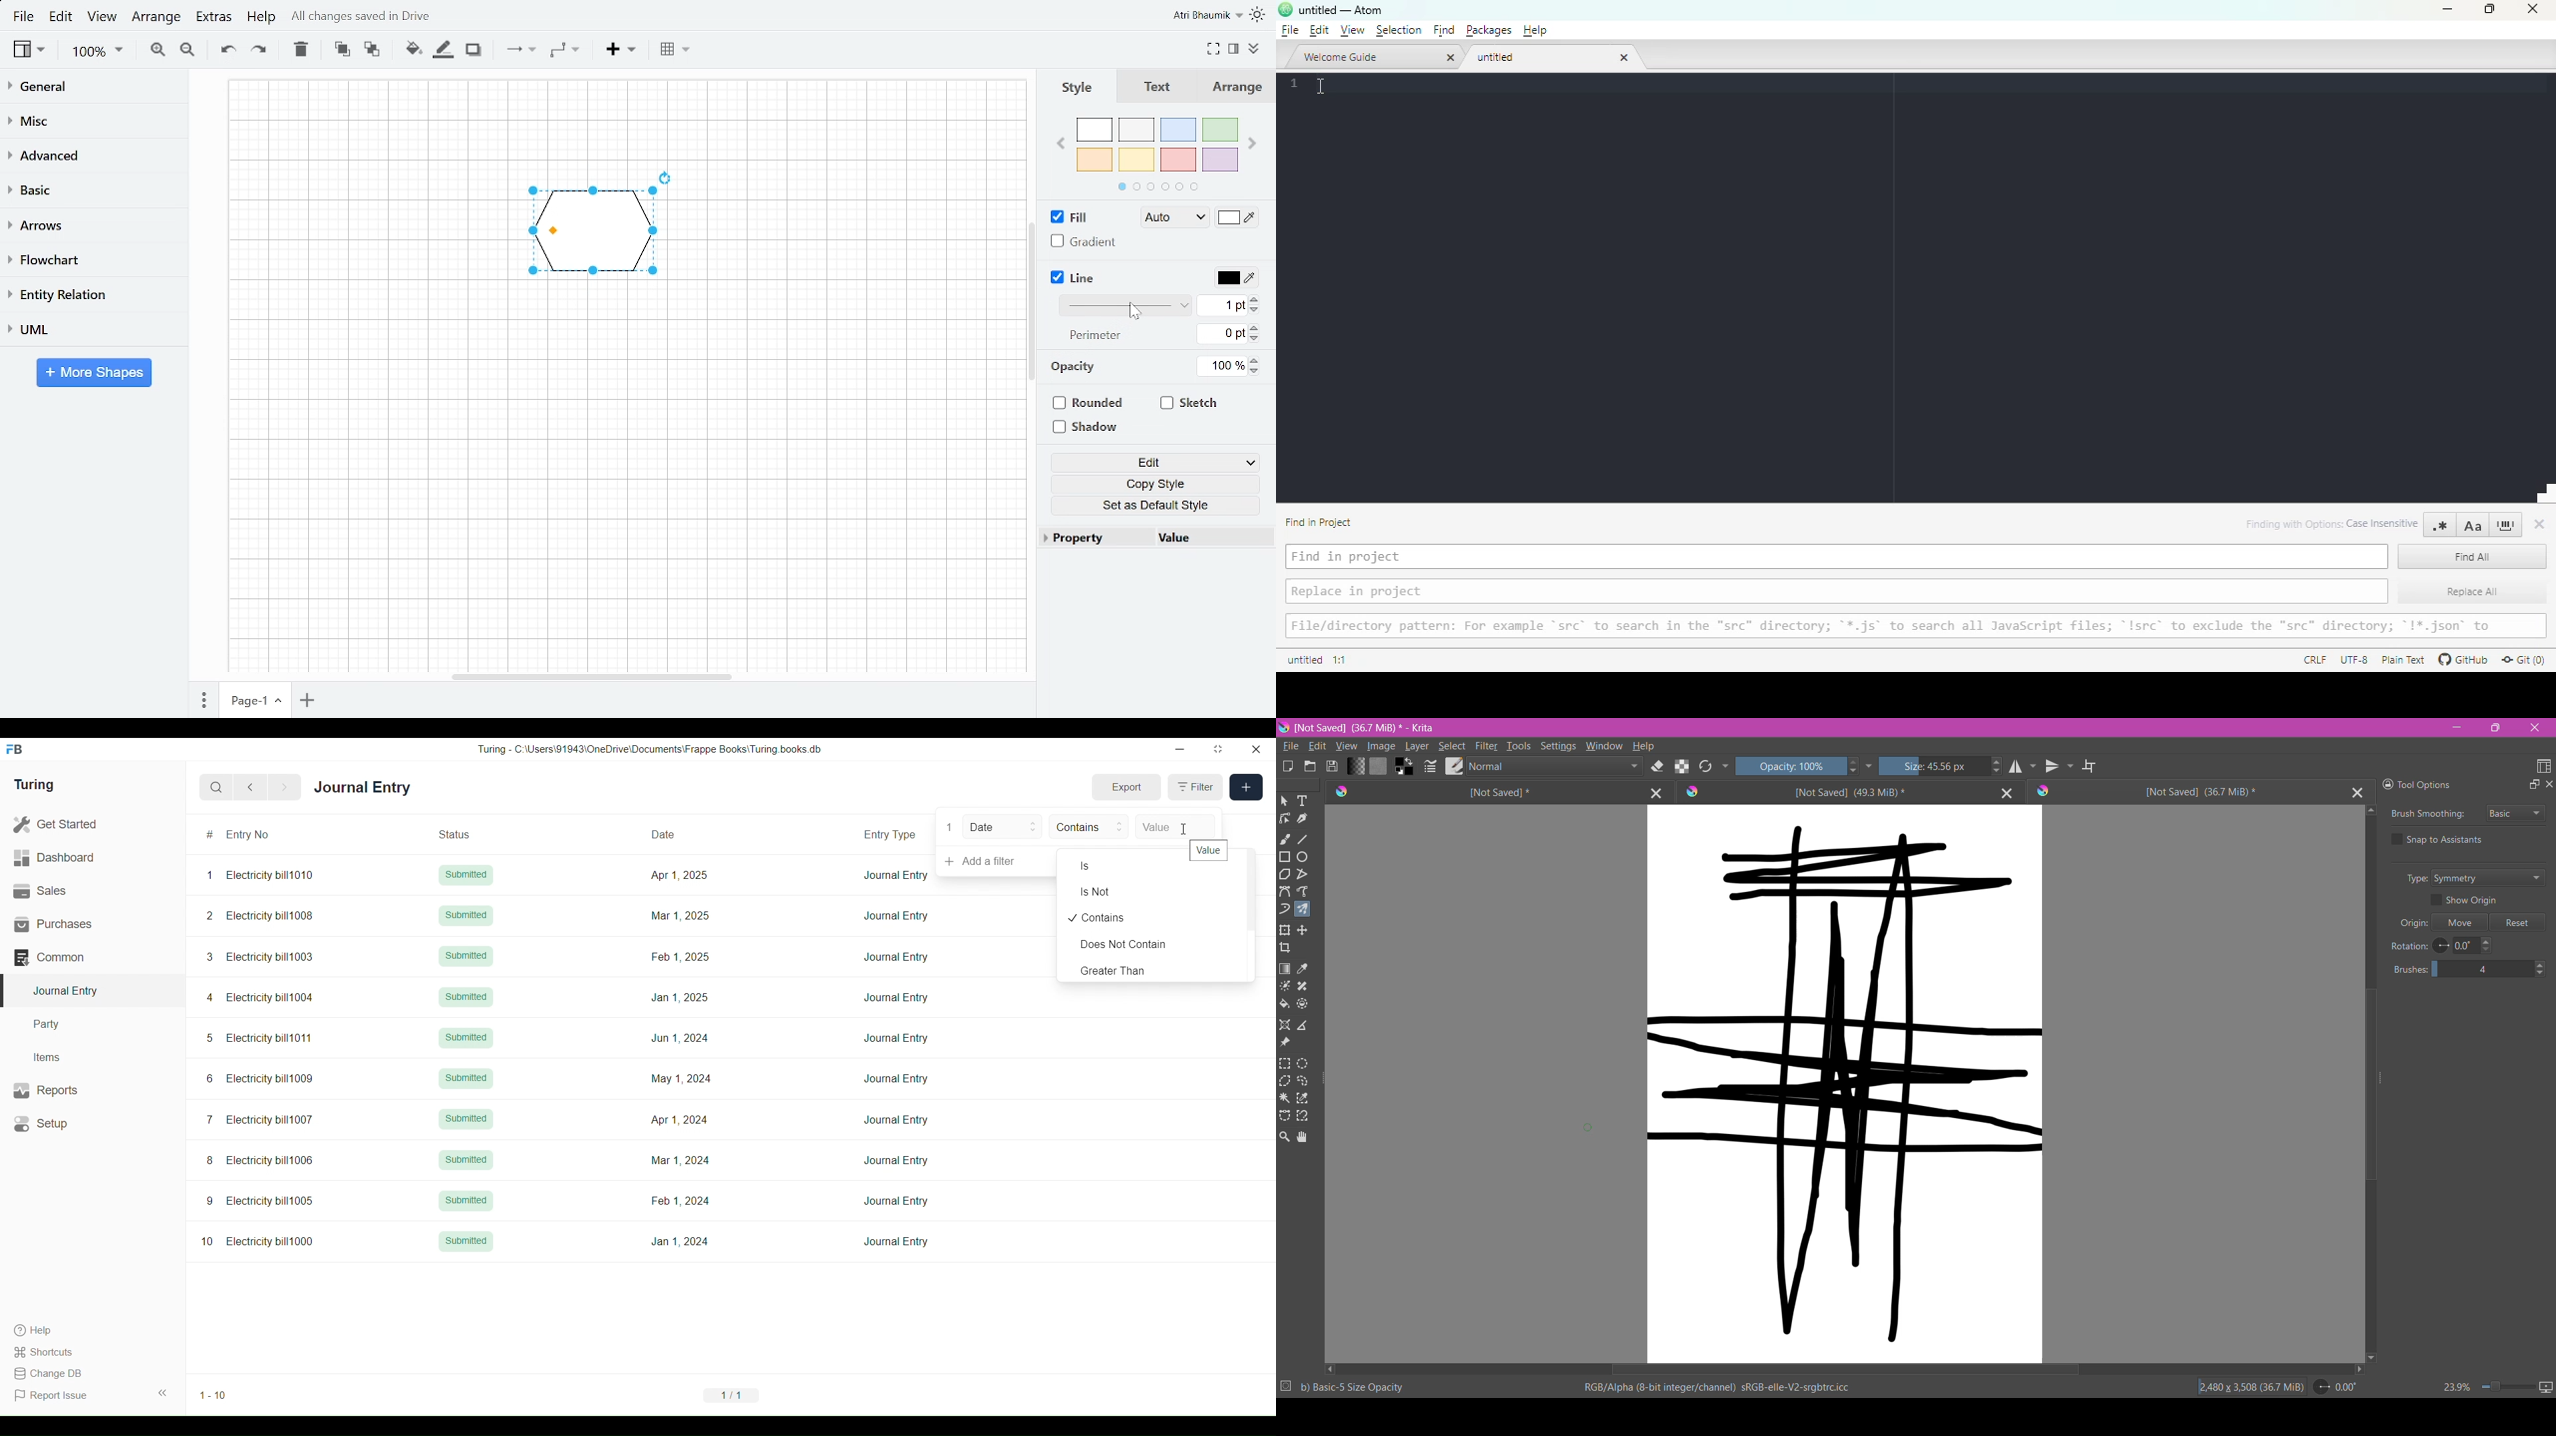  What do you see at coordinates (674, 50) in the screenshot?
I see `Table` at bounding box center [674, 50].